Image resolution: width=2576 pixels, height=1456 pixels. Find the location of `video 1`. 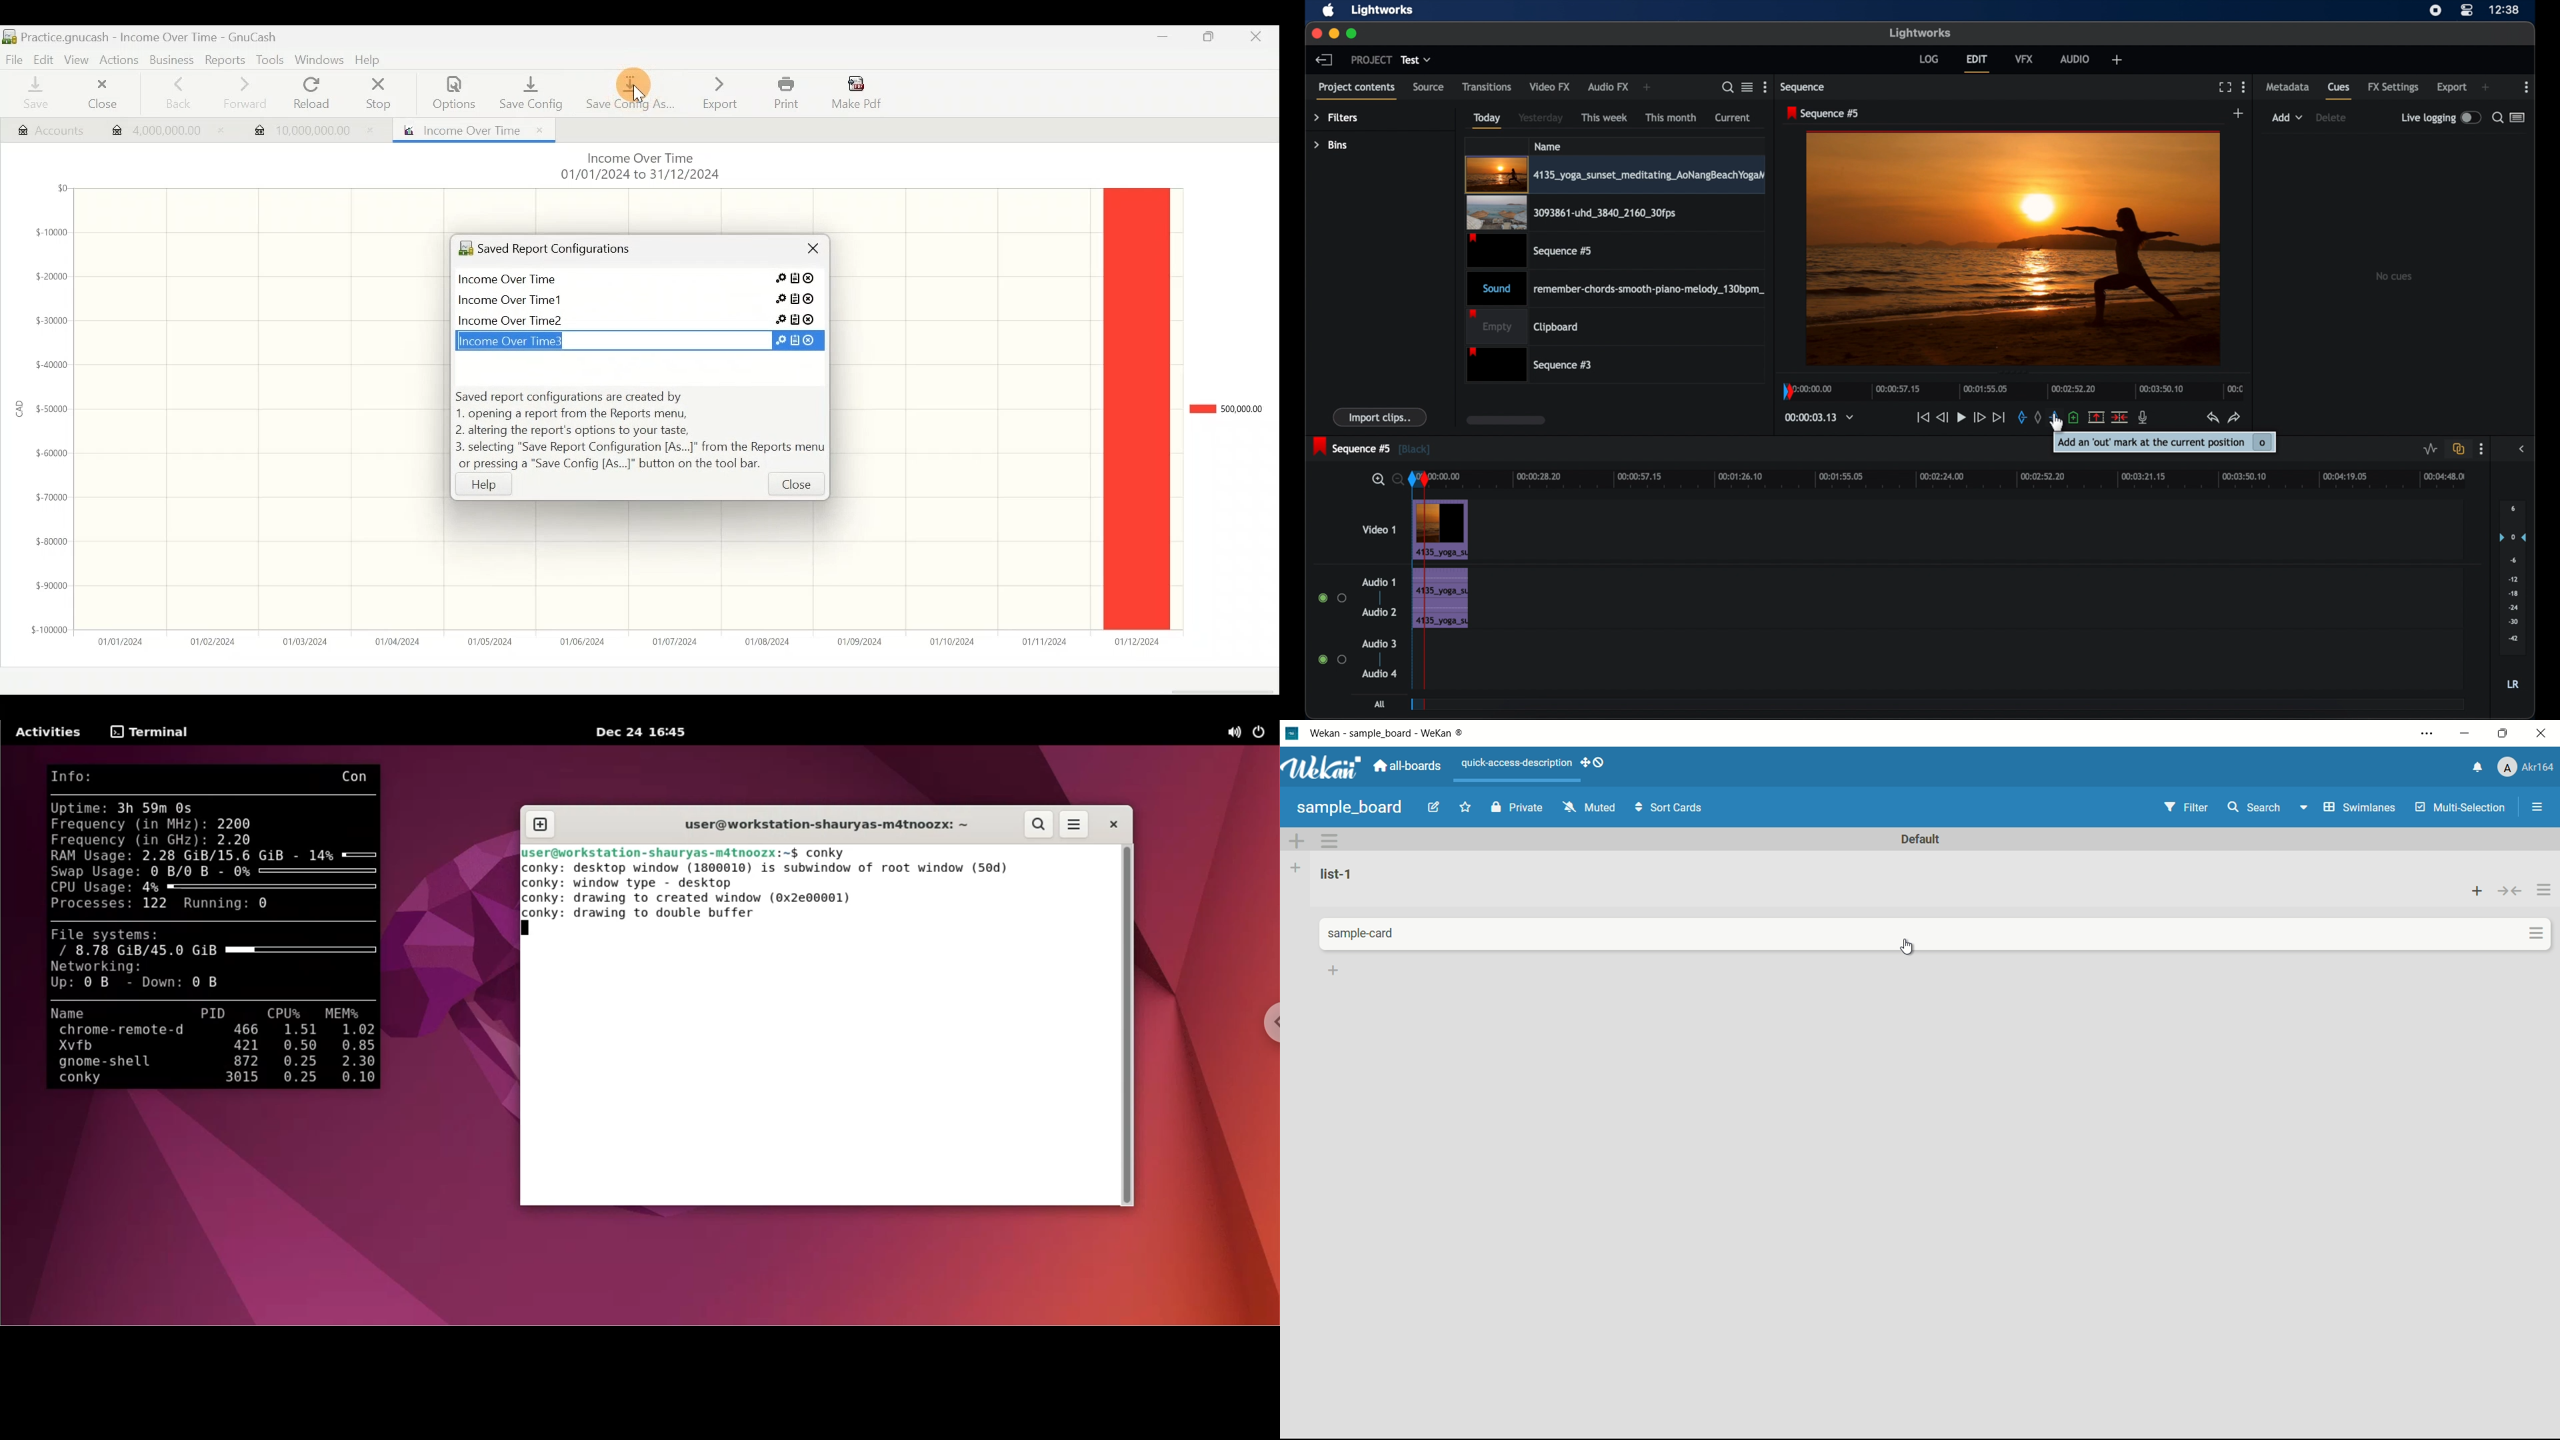

video 1 is located at coordinates (1380, 530).